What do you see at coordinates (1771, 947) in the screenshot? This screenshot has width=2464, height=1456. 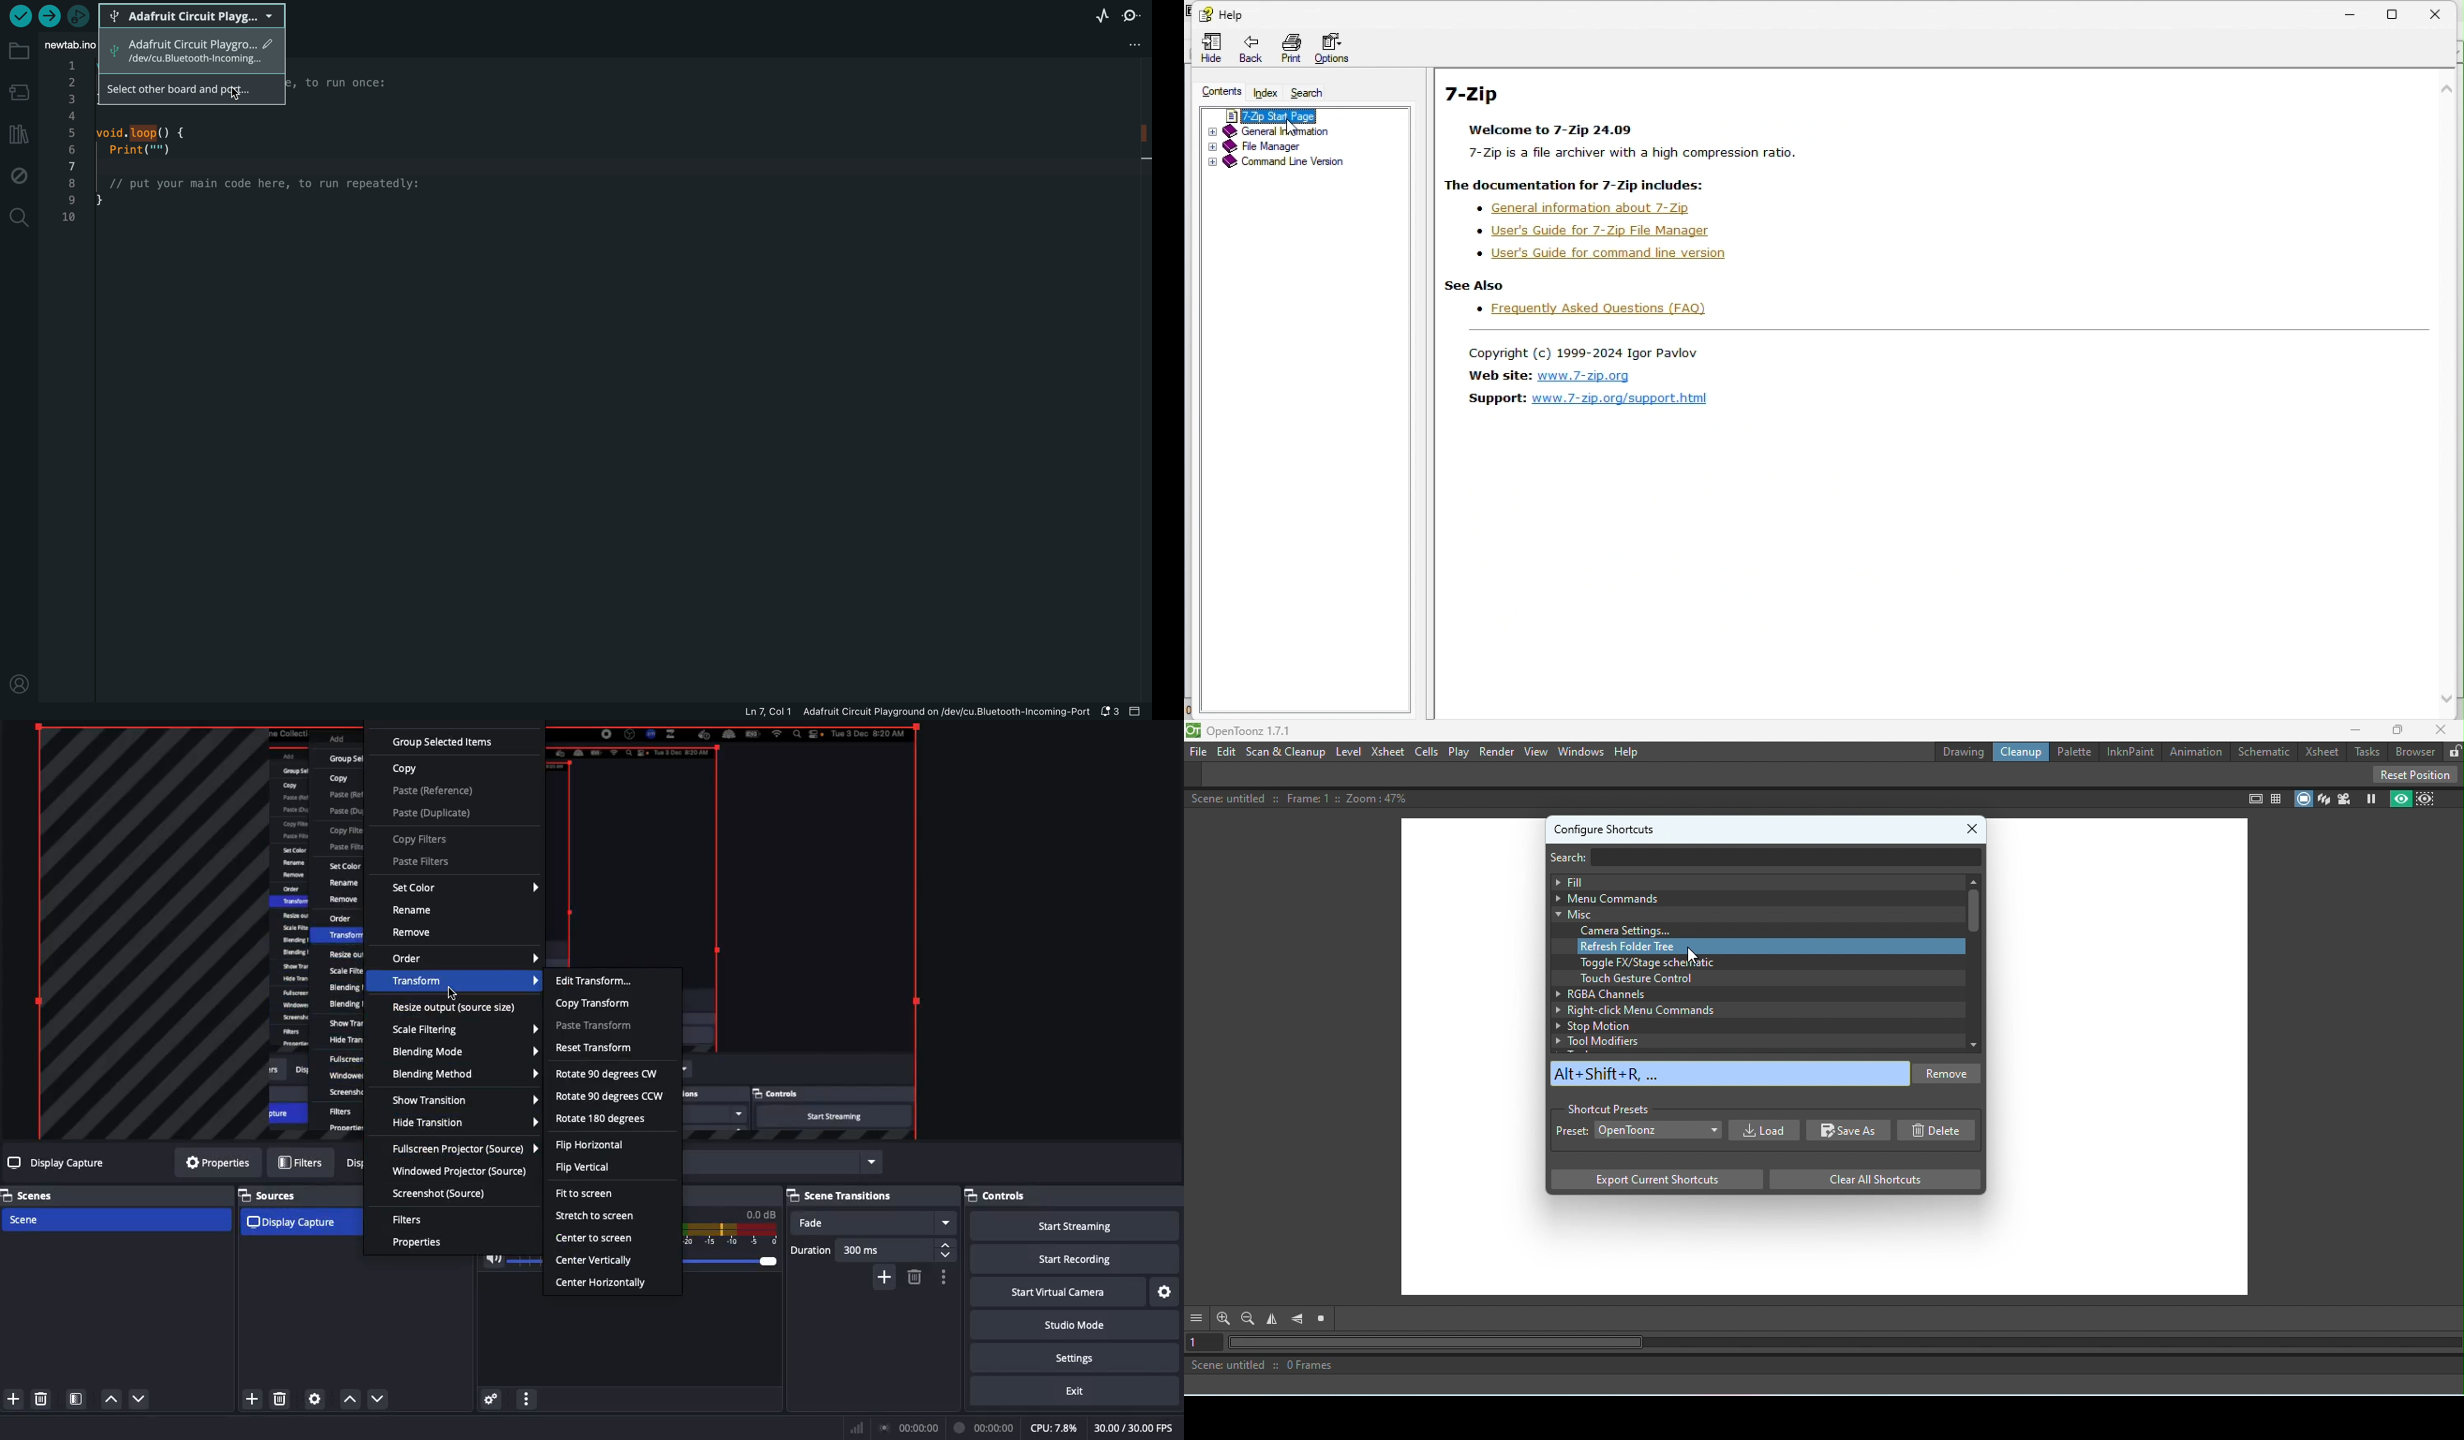 I see `Refresh folder tree` at bounding box center [1771, 947].